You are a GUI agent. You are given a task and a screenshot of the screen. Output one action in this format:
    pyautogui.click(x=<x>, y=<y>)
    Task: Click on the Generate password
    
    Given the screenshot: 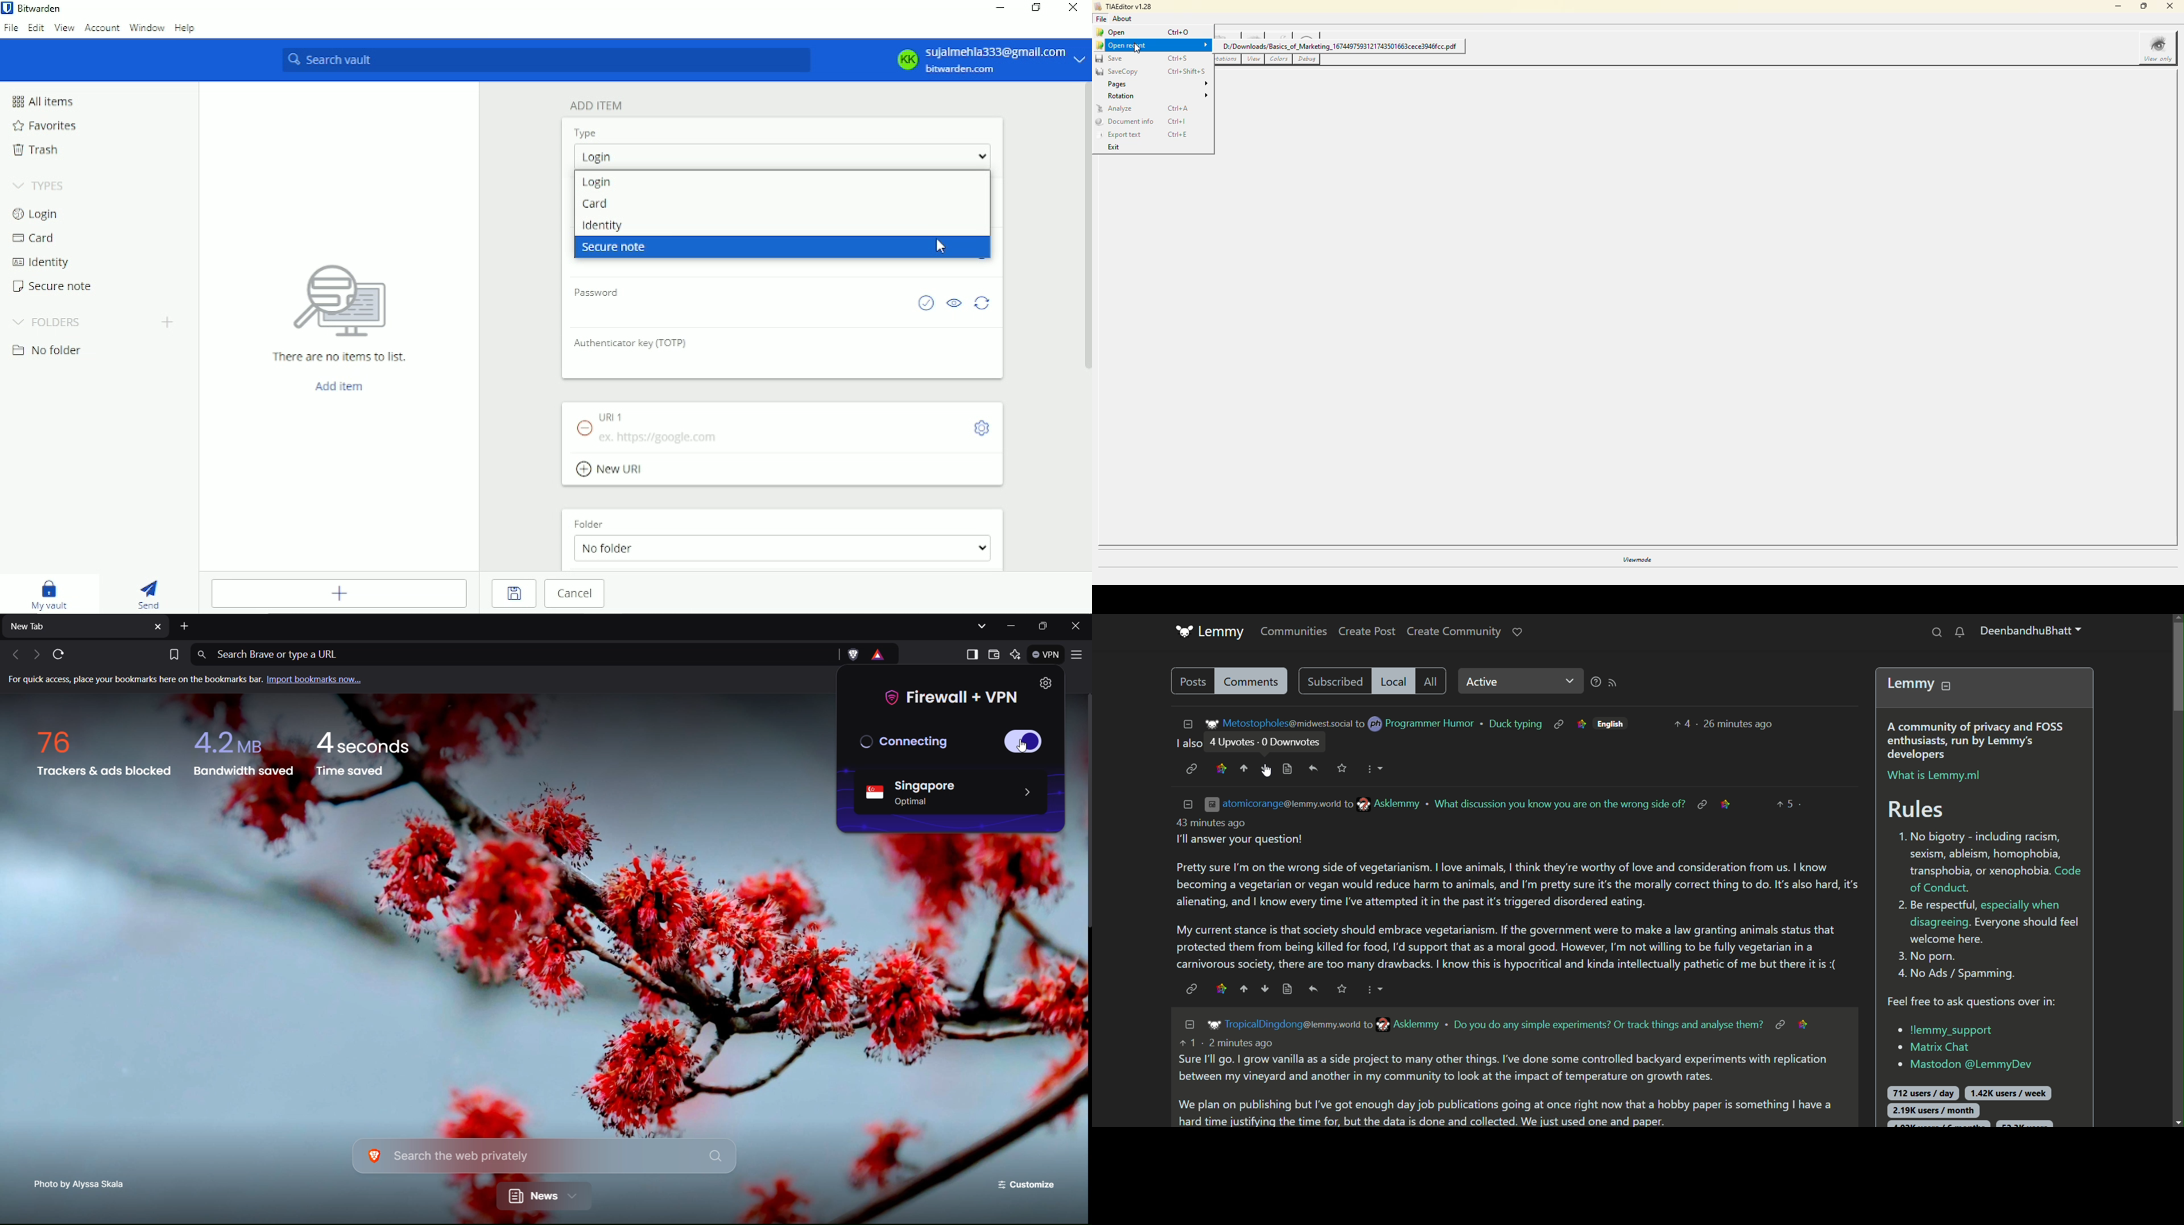 What is the action you would take?
    pyautogui.click(x=982, y=303)
    